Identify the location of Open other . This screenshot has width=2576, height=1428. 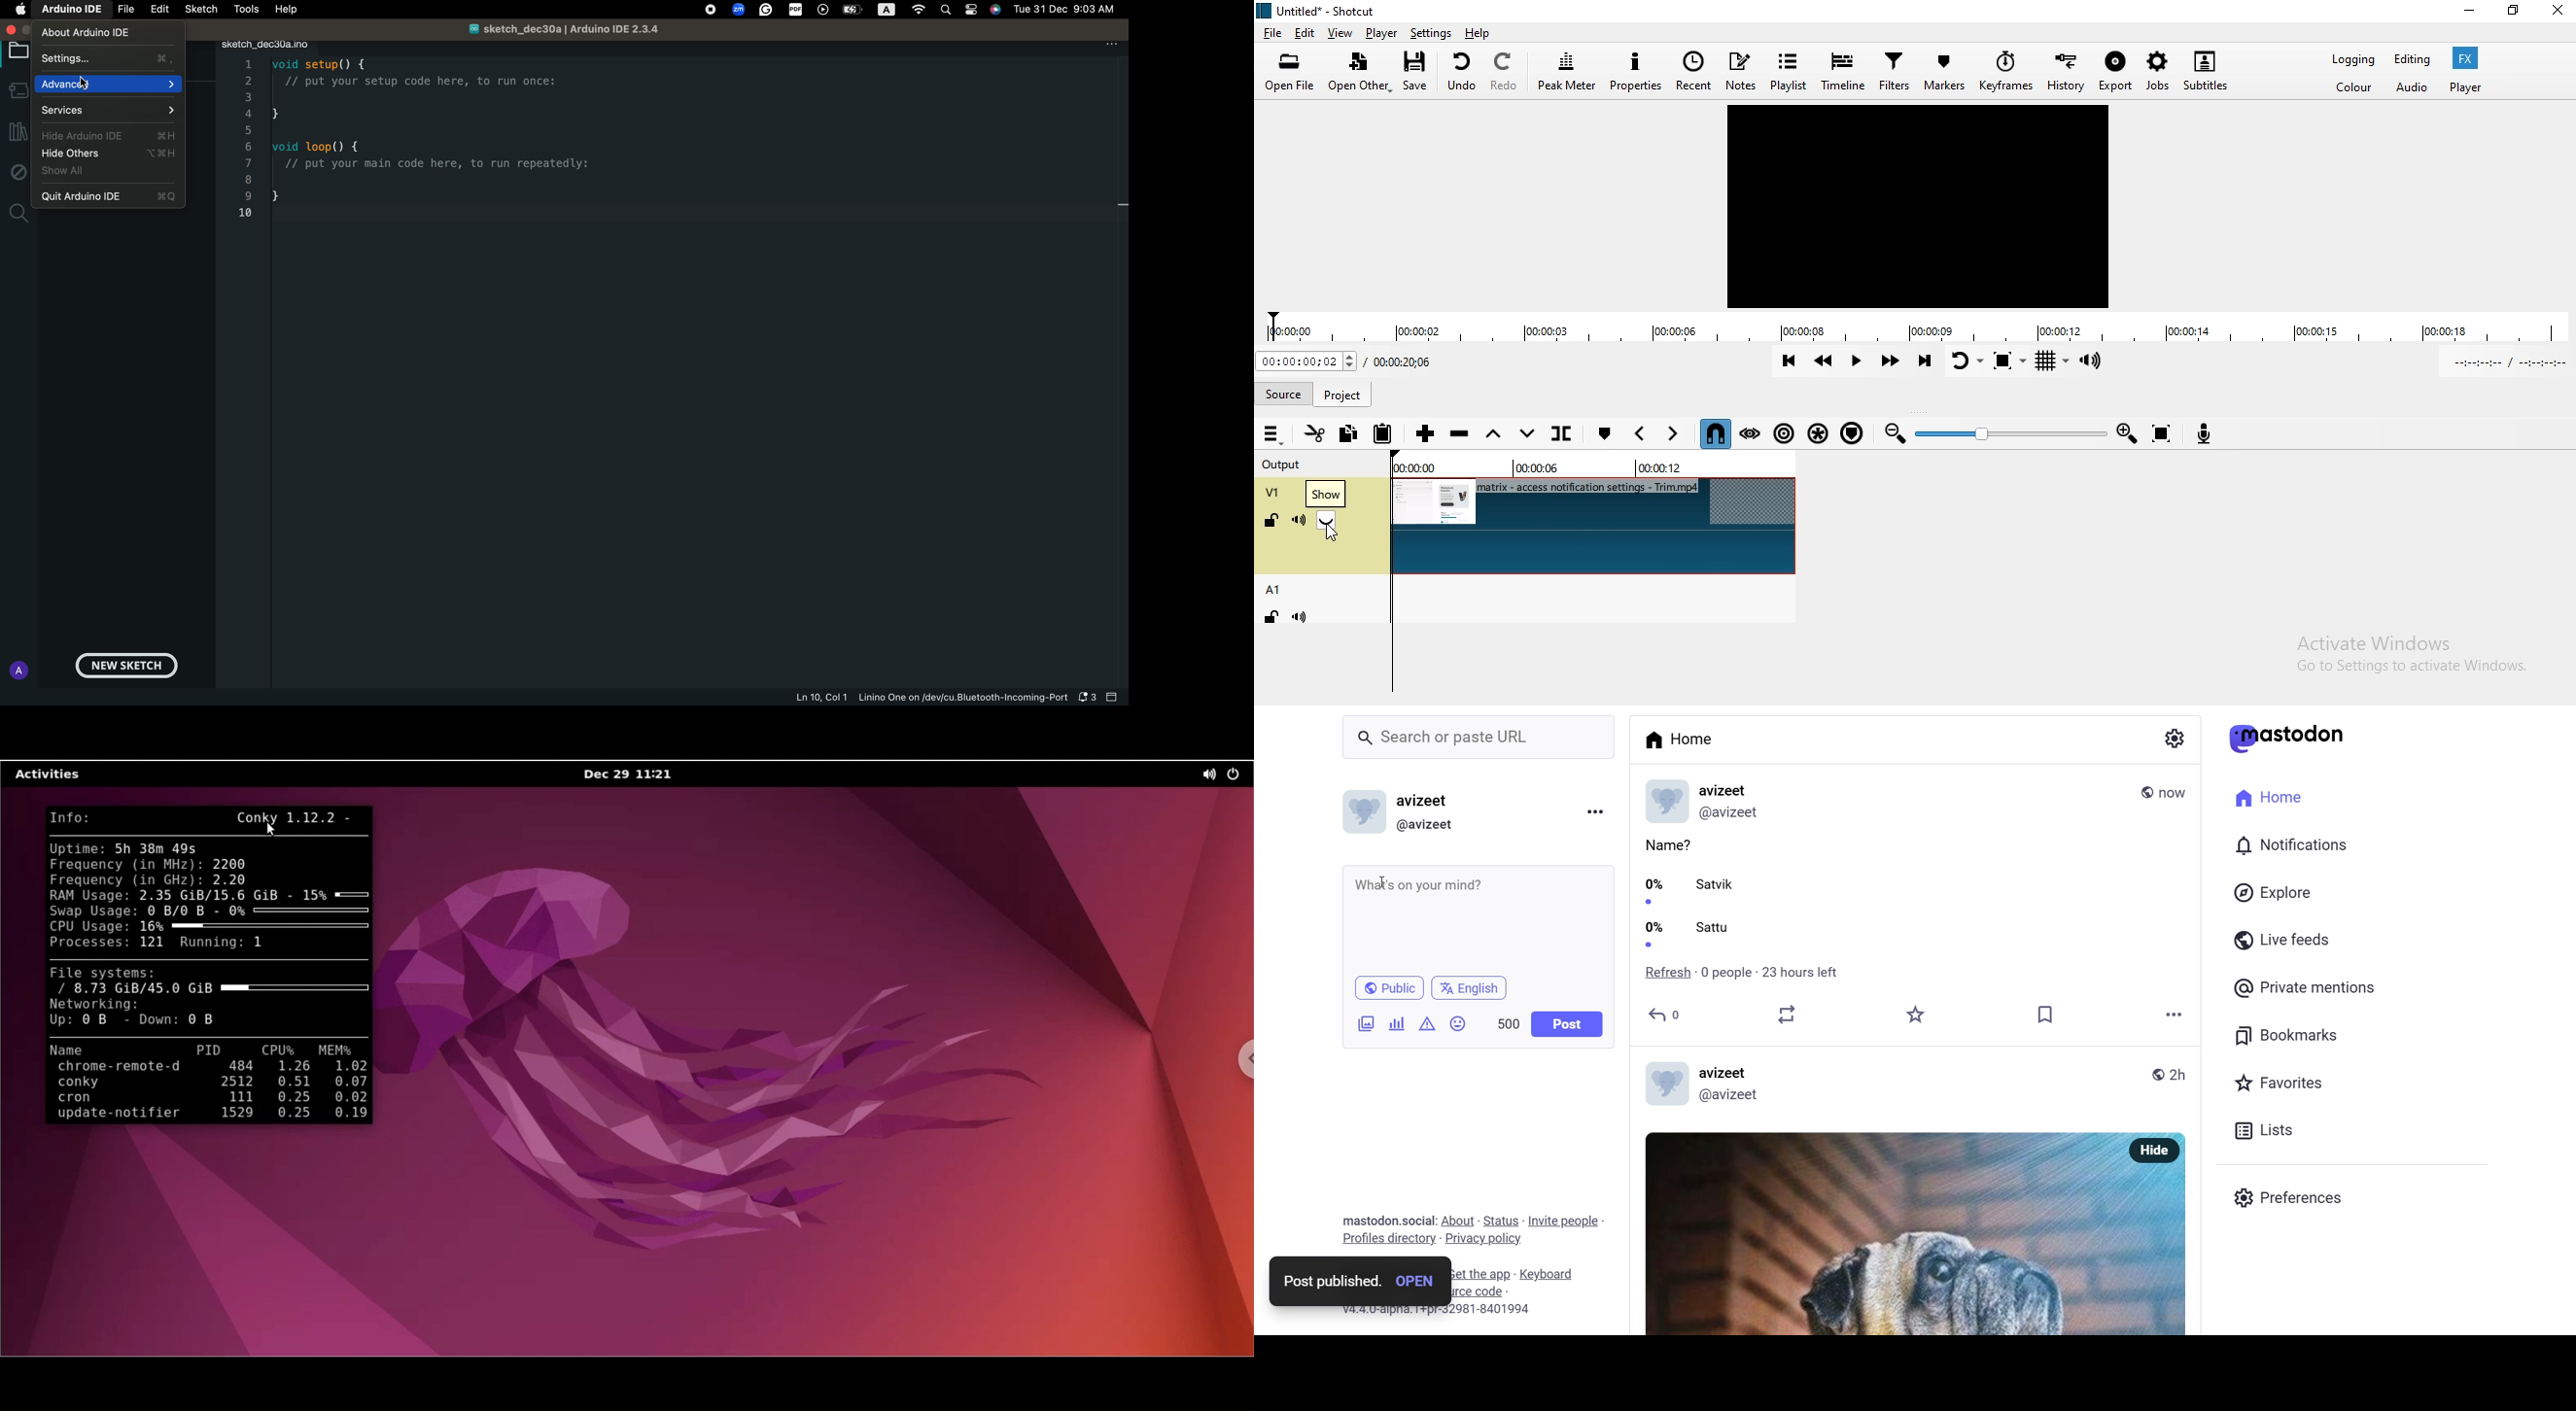
(1359, 73).